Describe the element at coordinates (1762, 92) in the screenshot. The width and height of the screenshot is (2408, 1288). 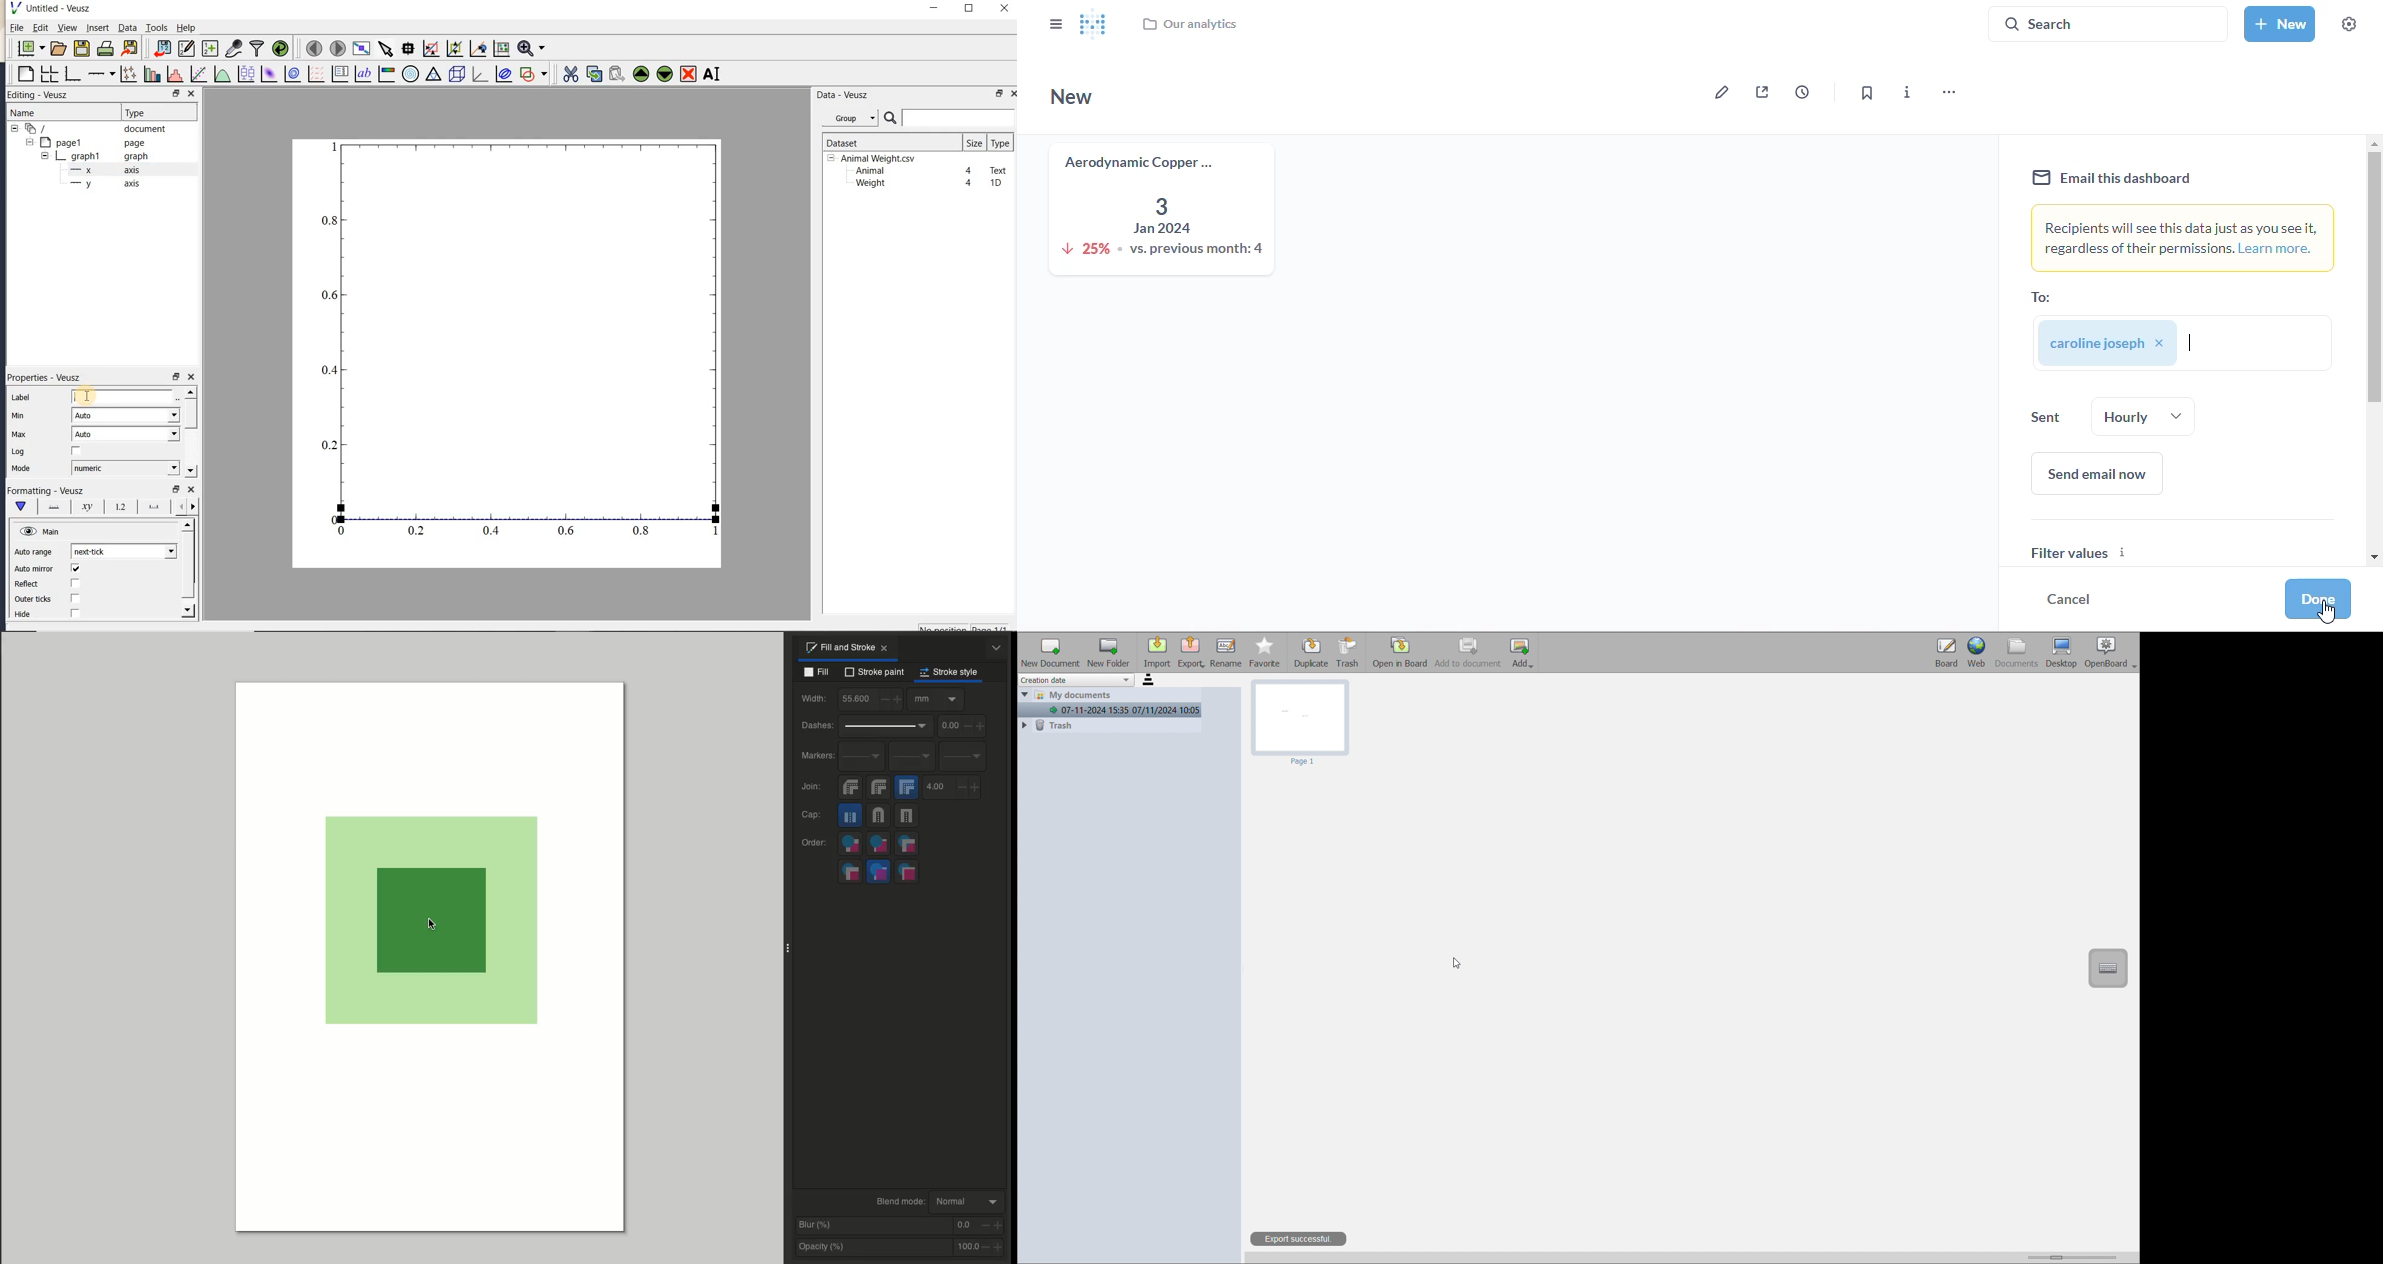
I see `sharing` at that location.